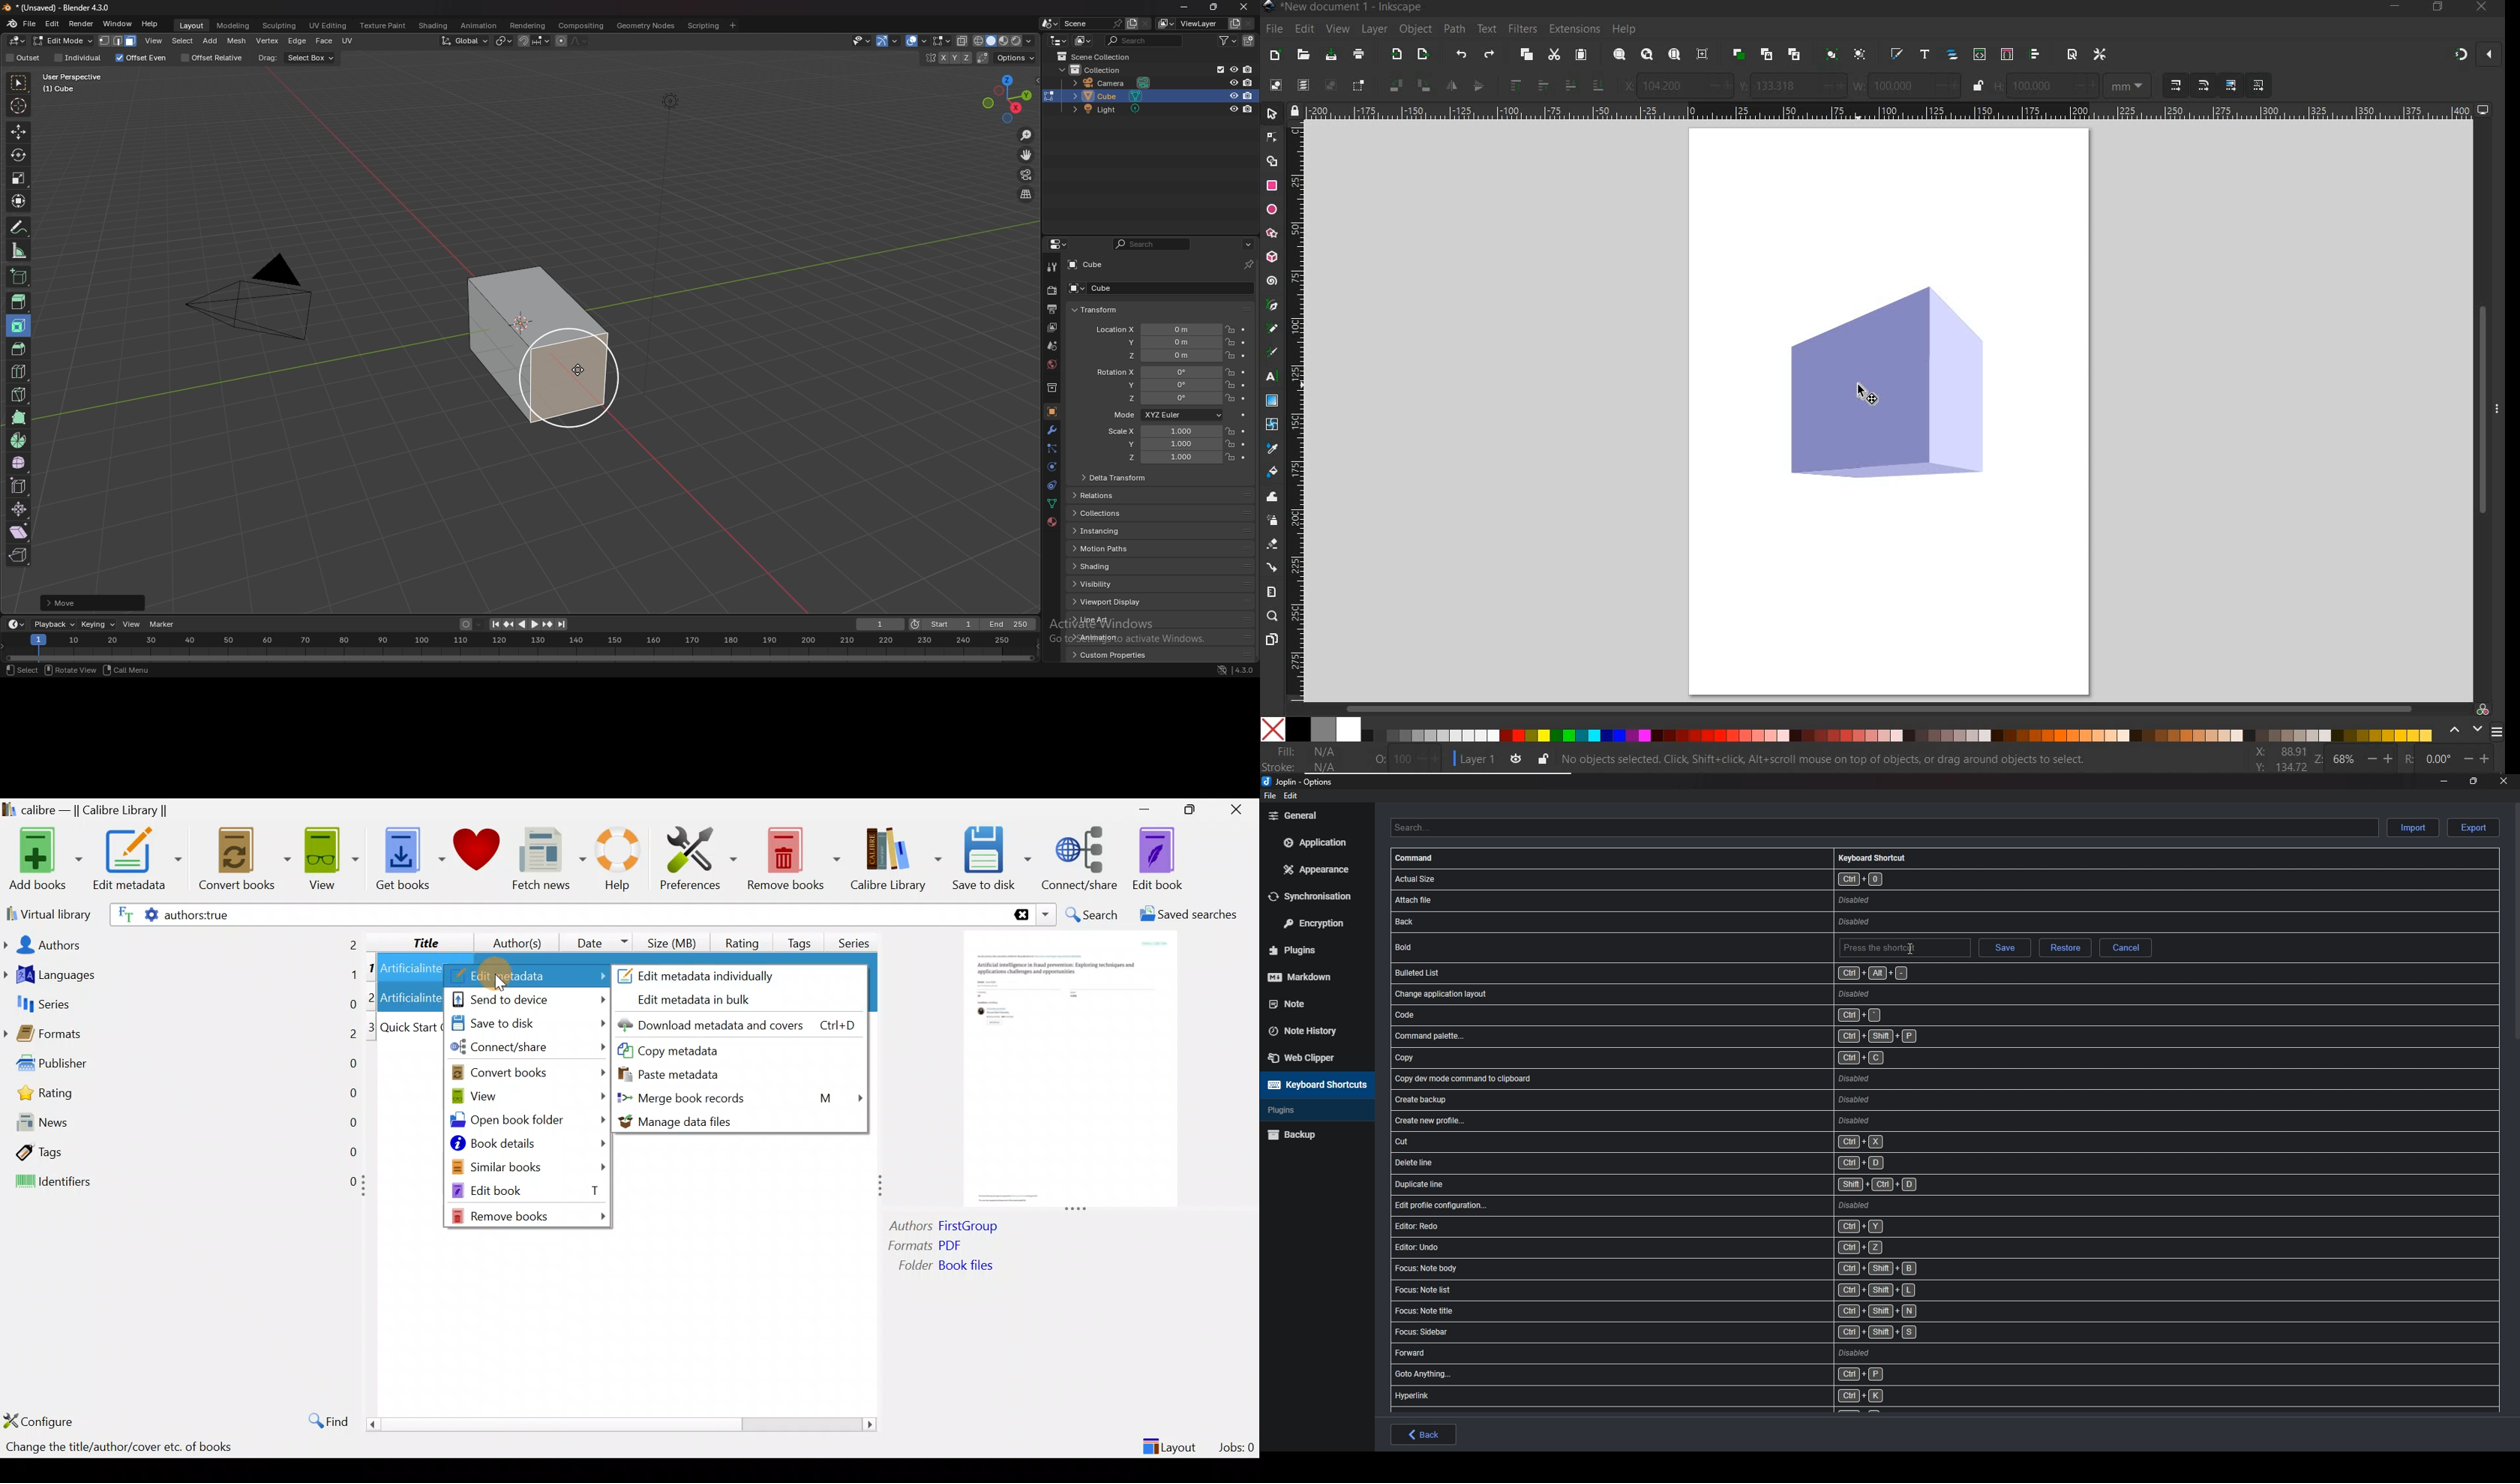 Image resolution: width=2520 pixels, height=1484 pixels. I want to click on selector, so click(19, 83).